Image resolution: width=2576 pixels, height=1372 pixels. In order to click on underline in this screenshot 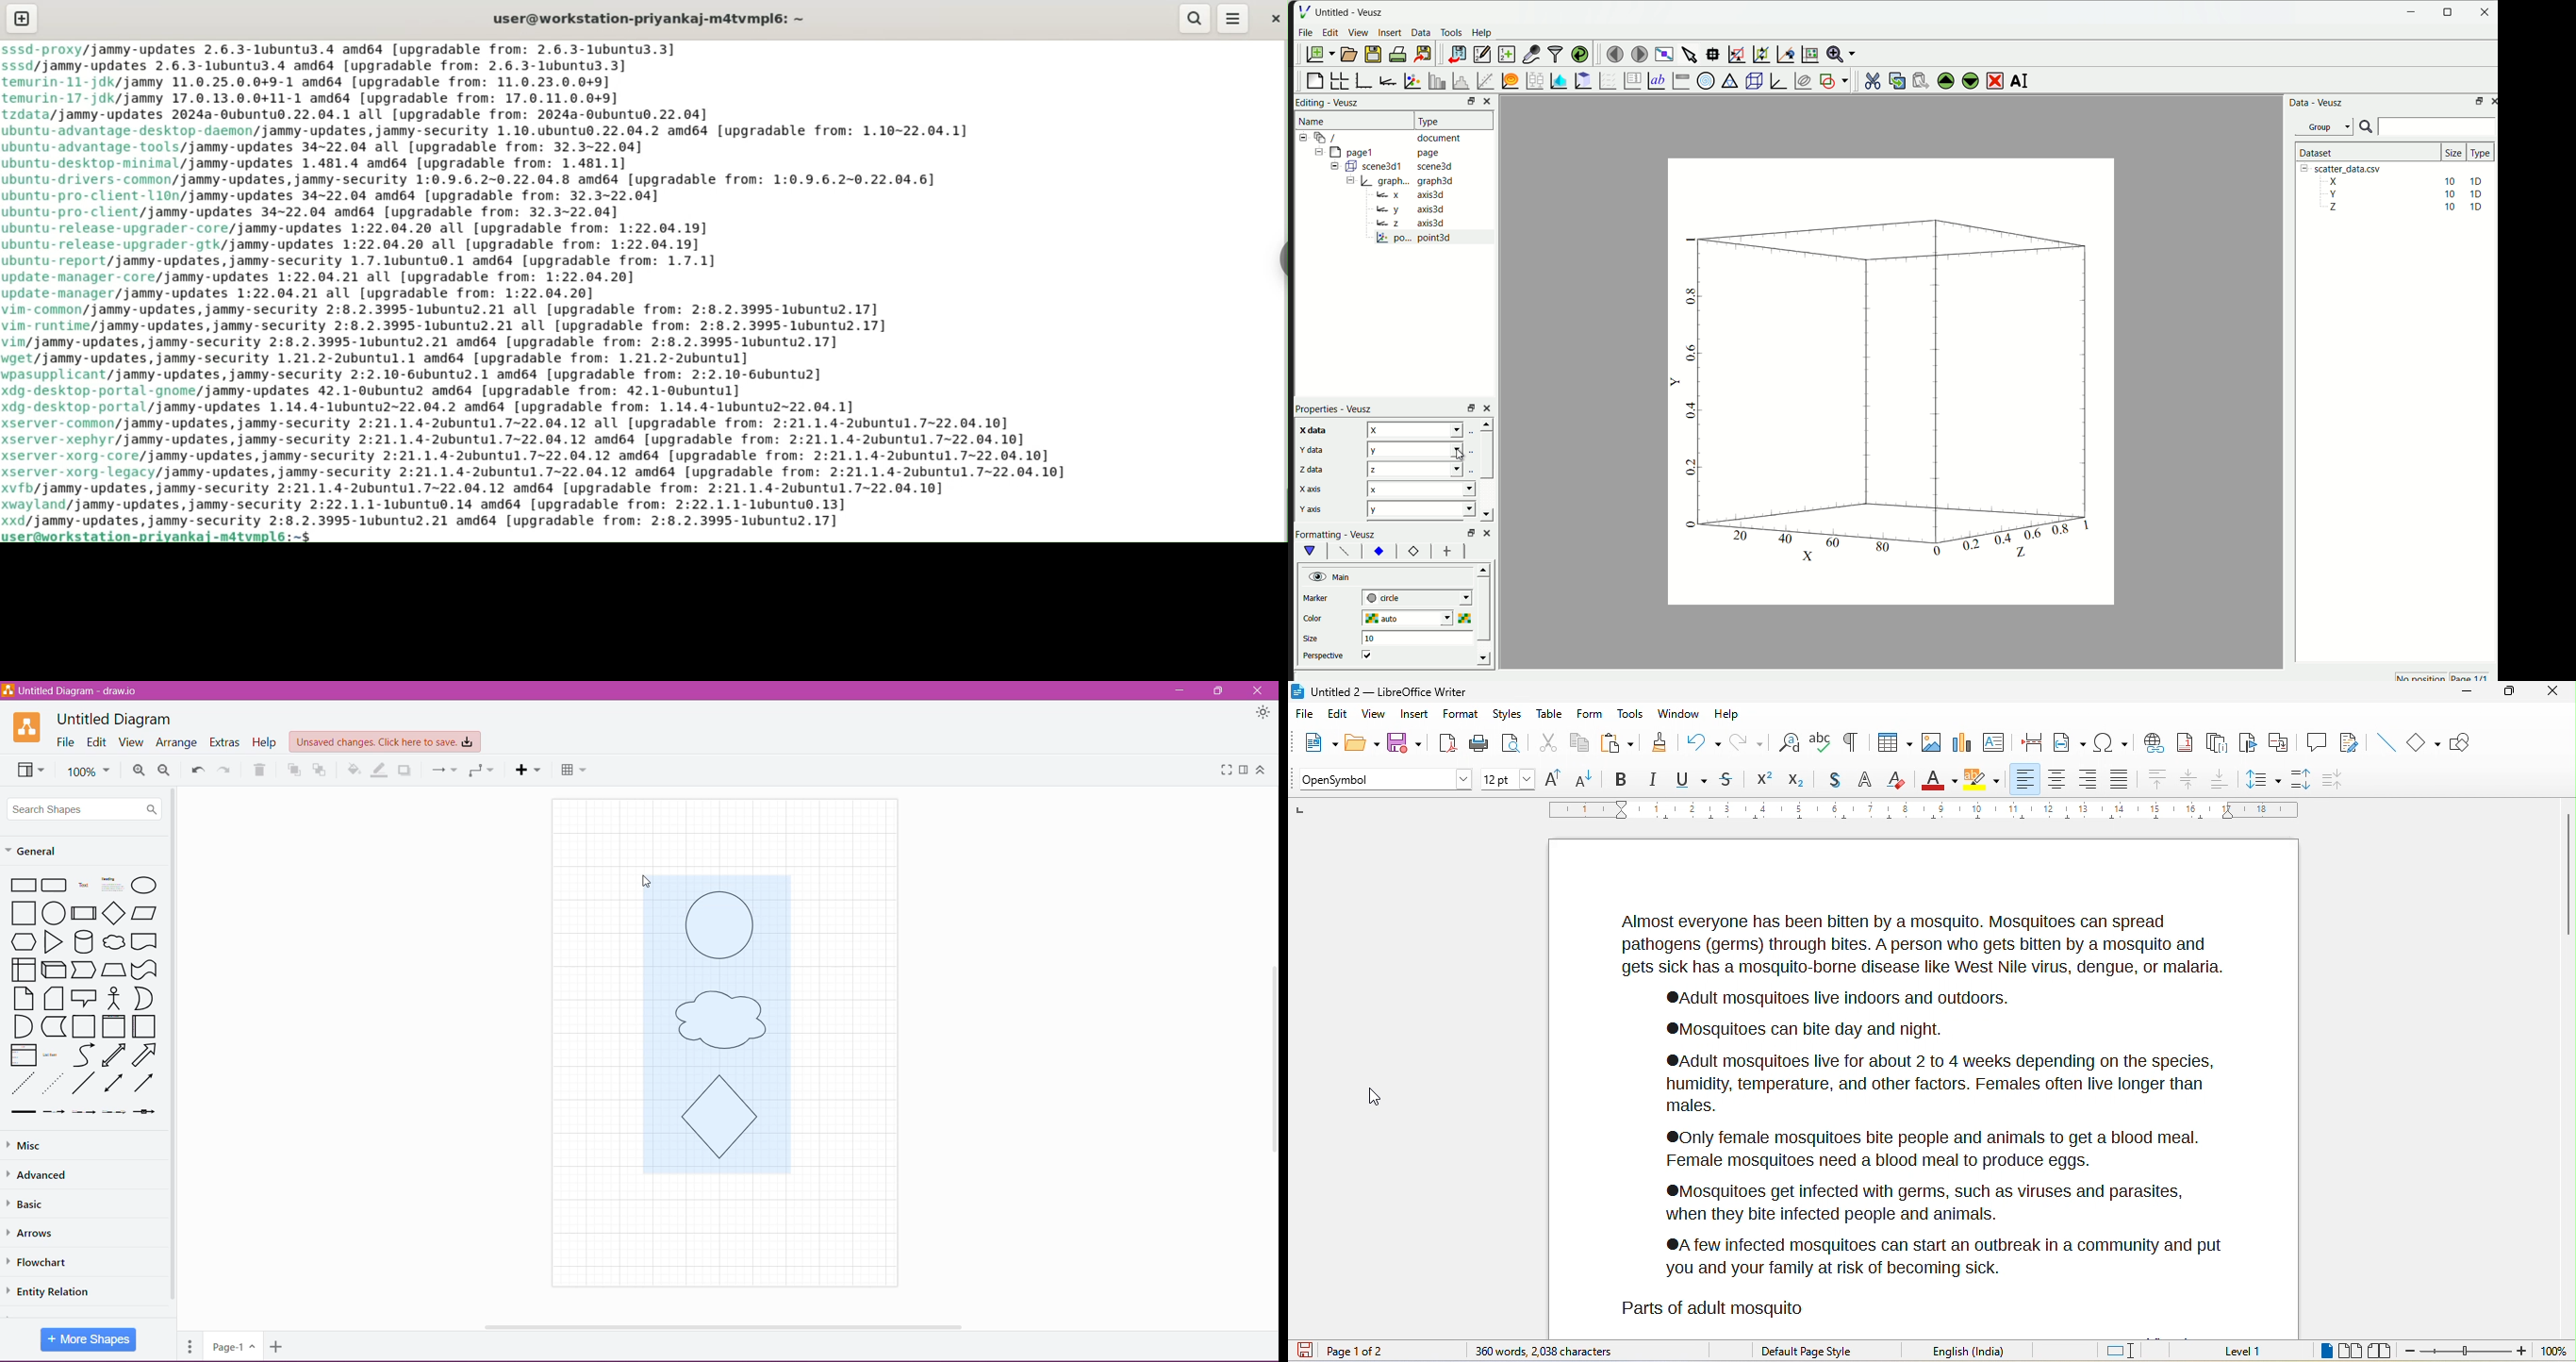, I will do `click(1693, 778)`.